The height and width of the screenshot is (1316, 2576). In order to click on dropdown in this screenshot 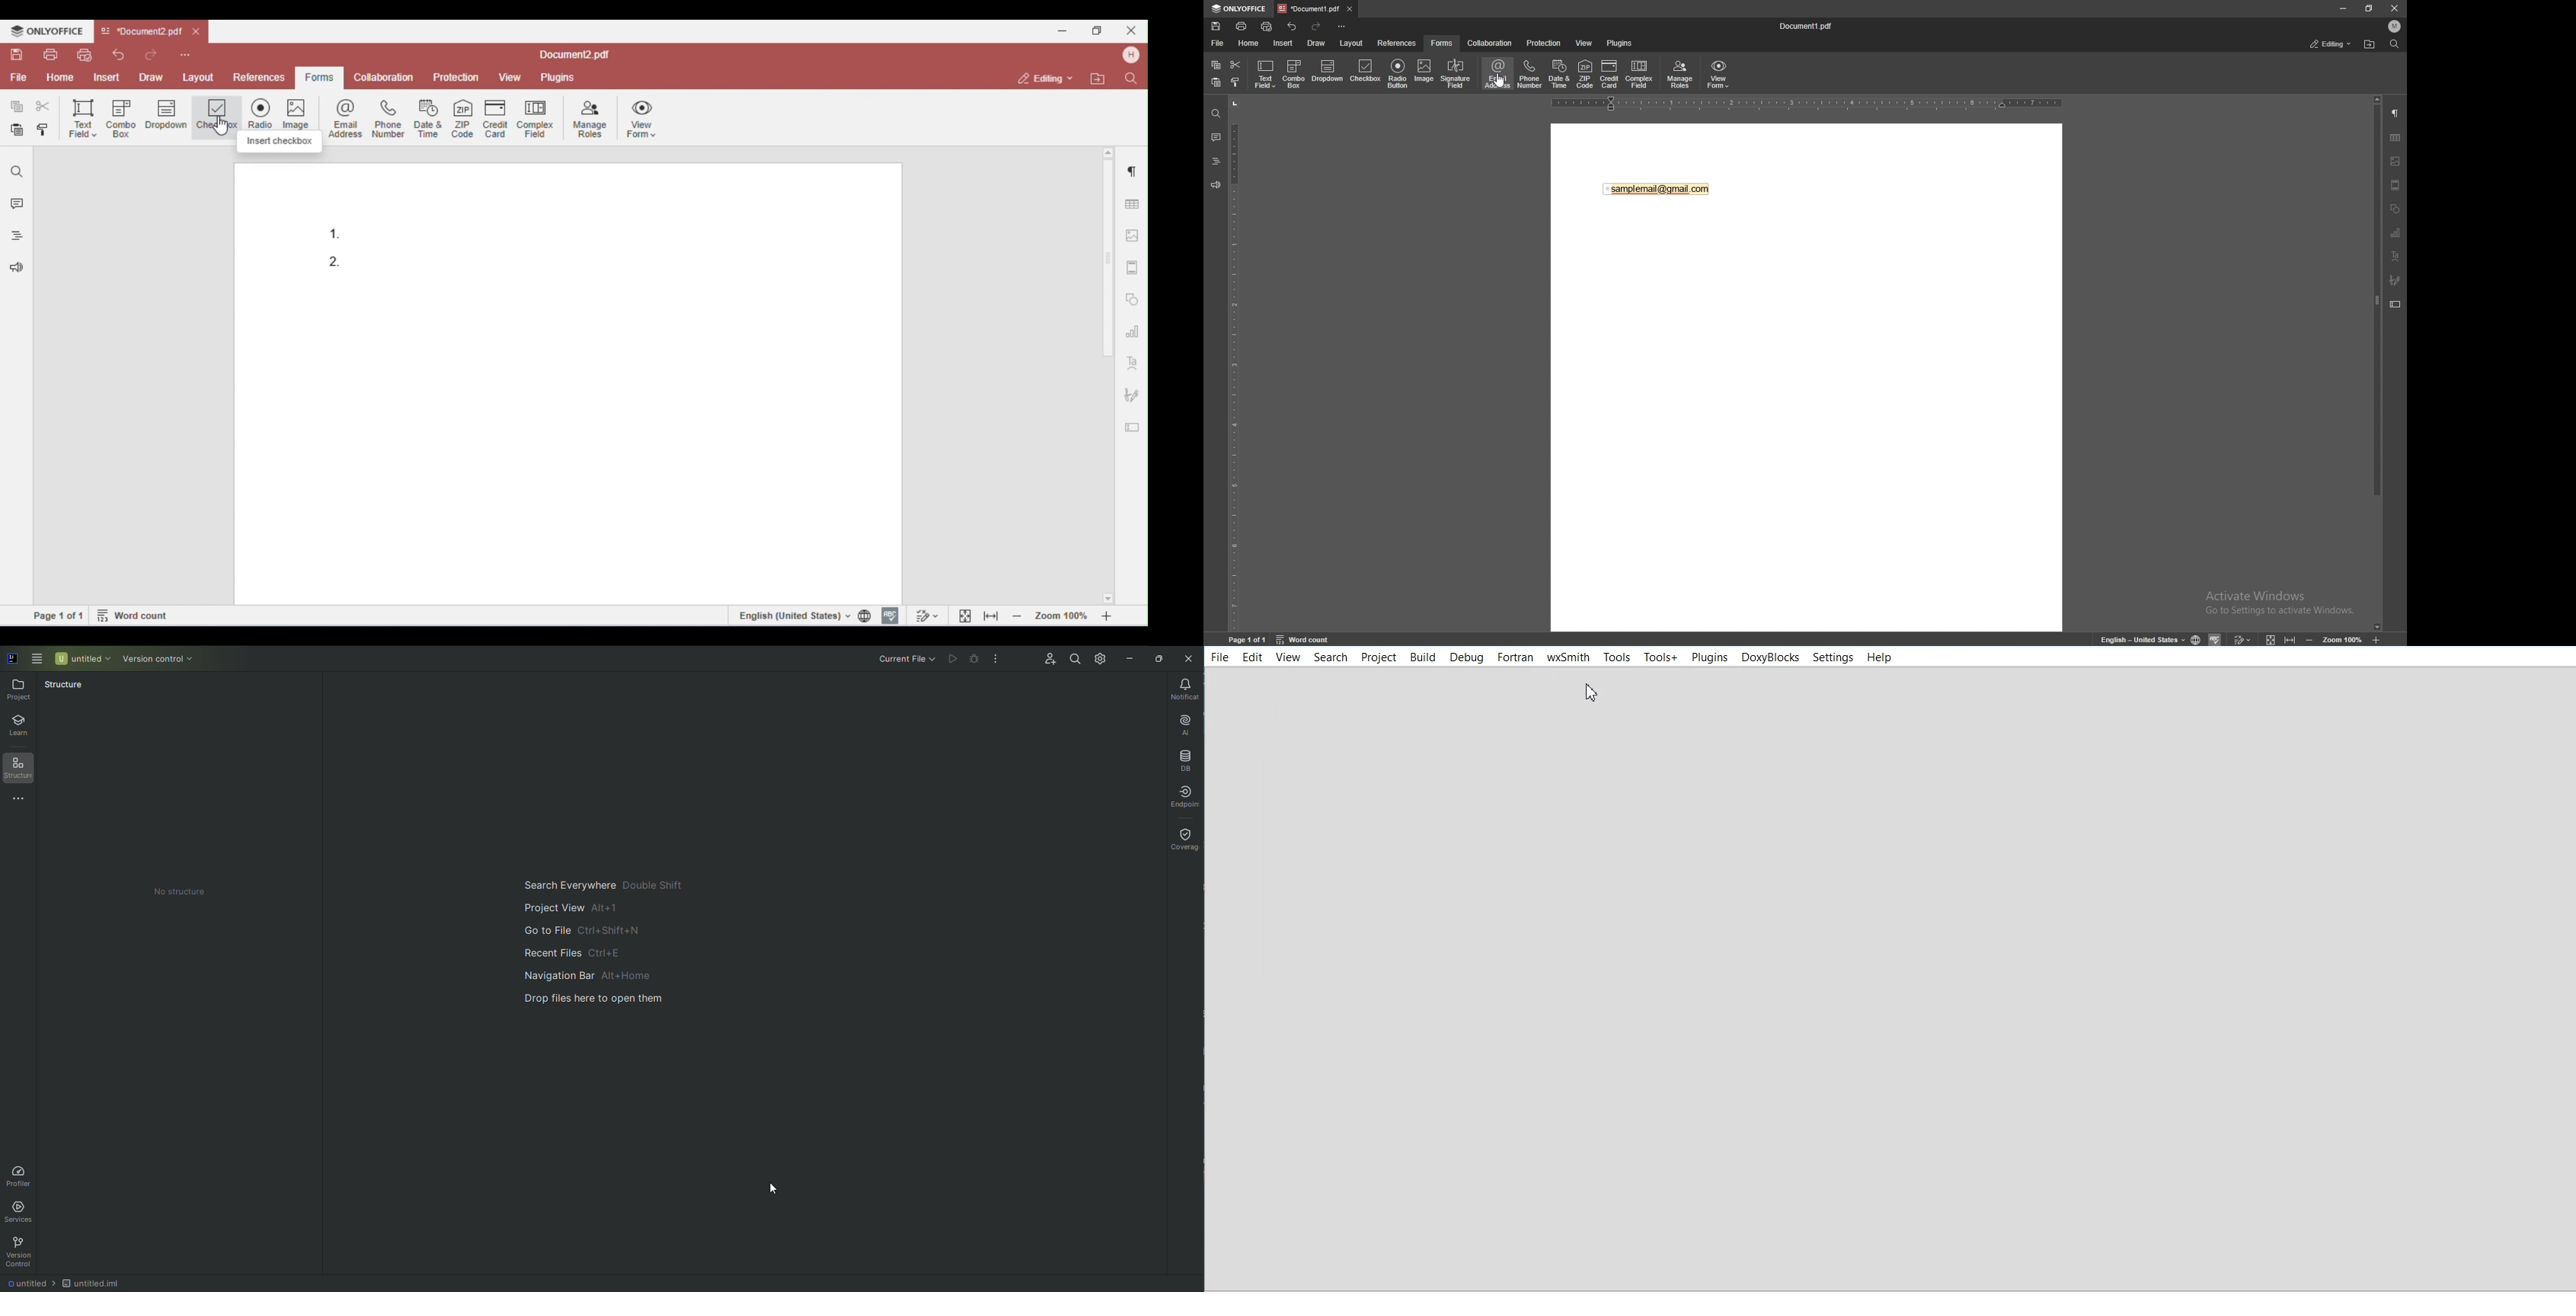, I will do `click(1328, 72)`.